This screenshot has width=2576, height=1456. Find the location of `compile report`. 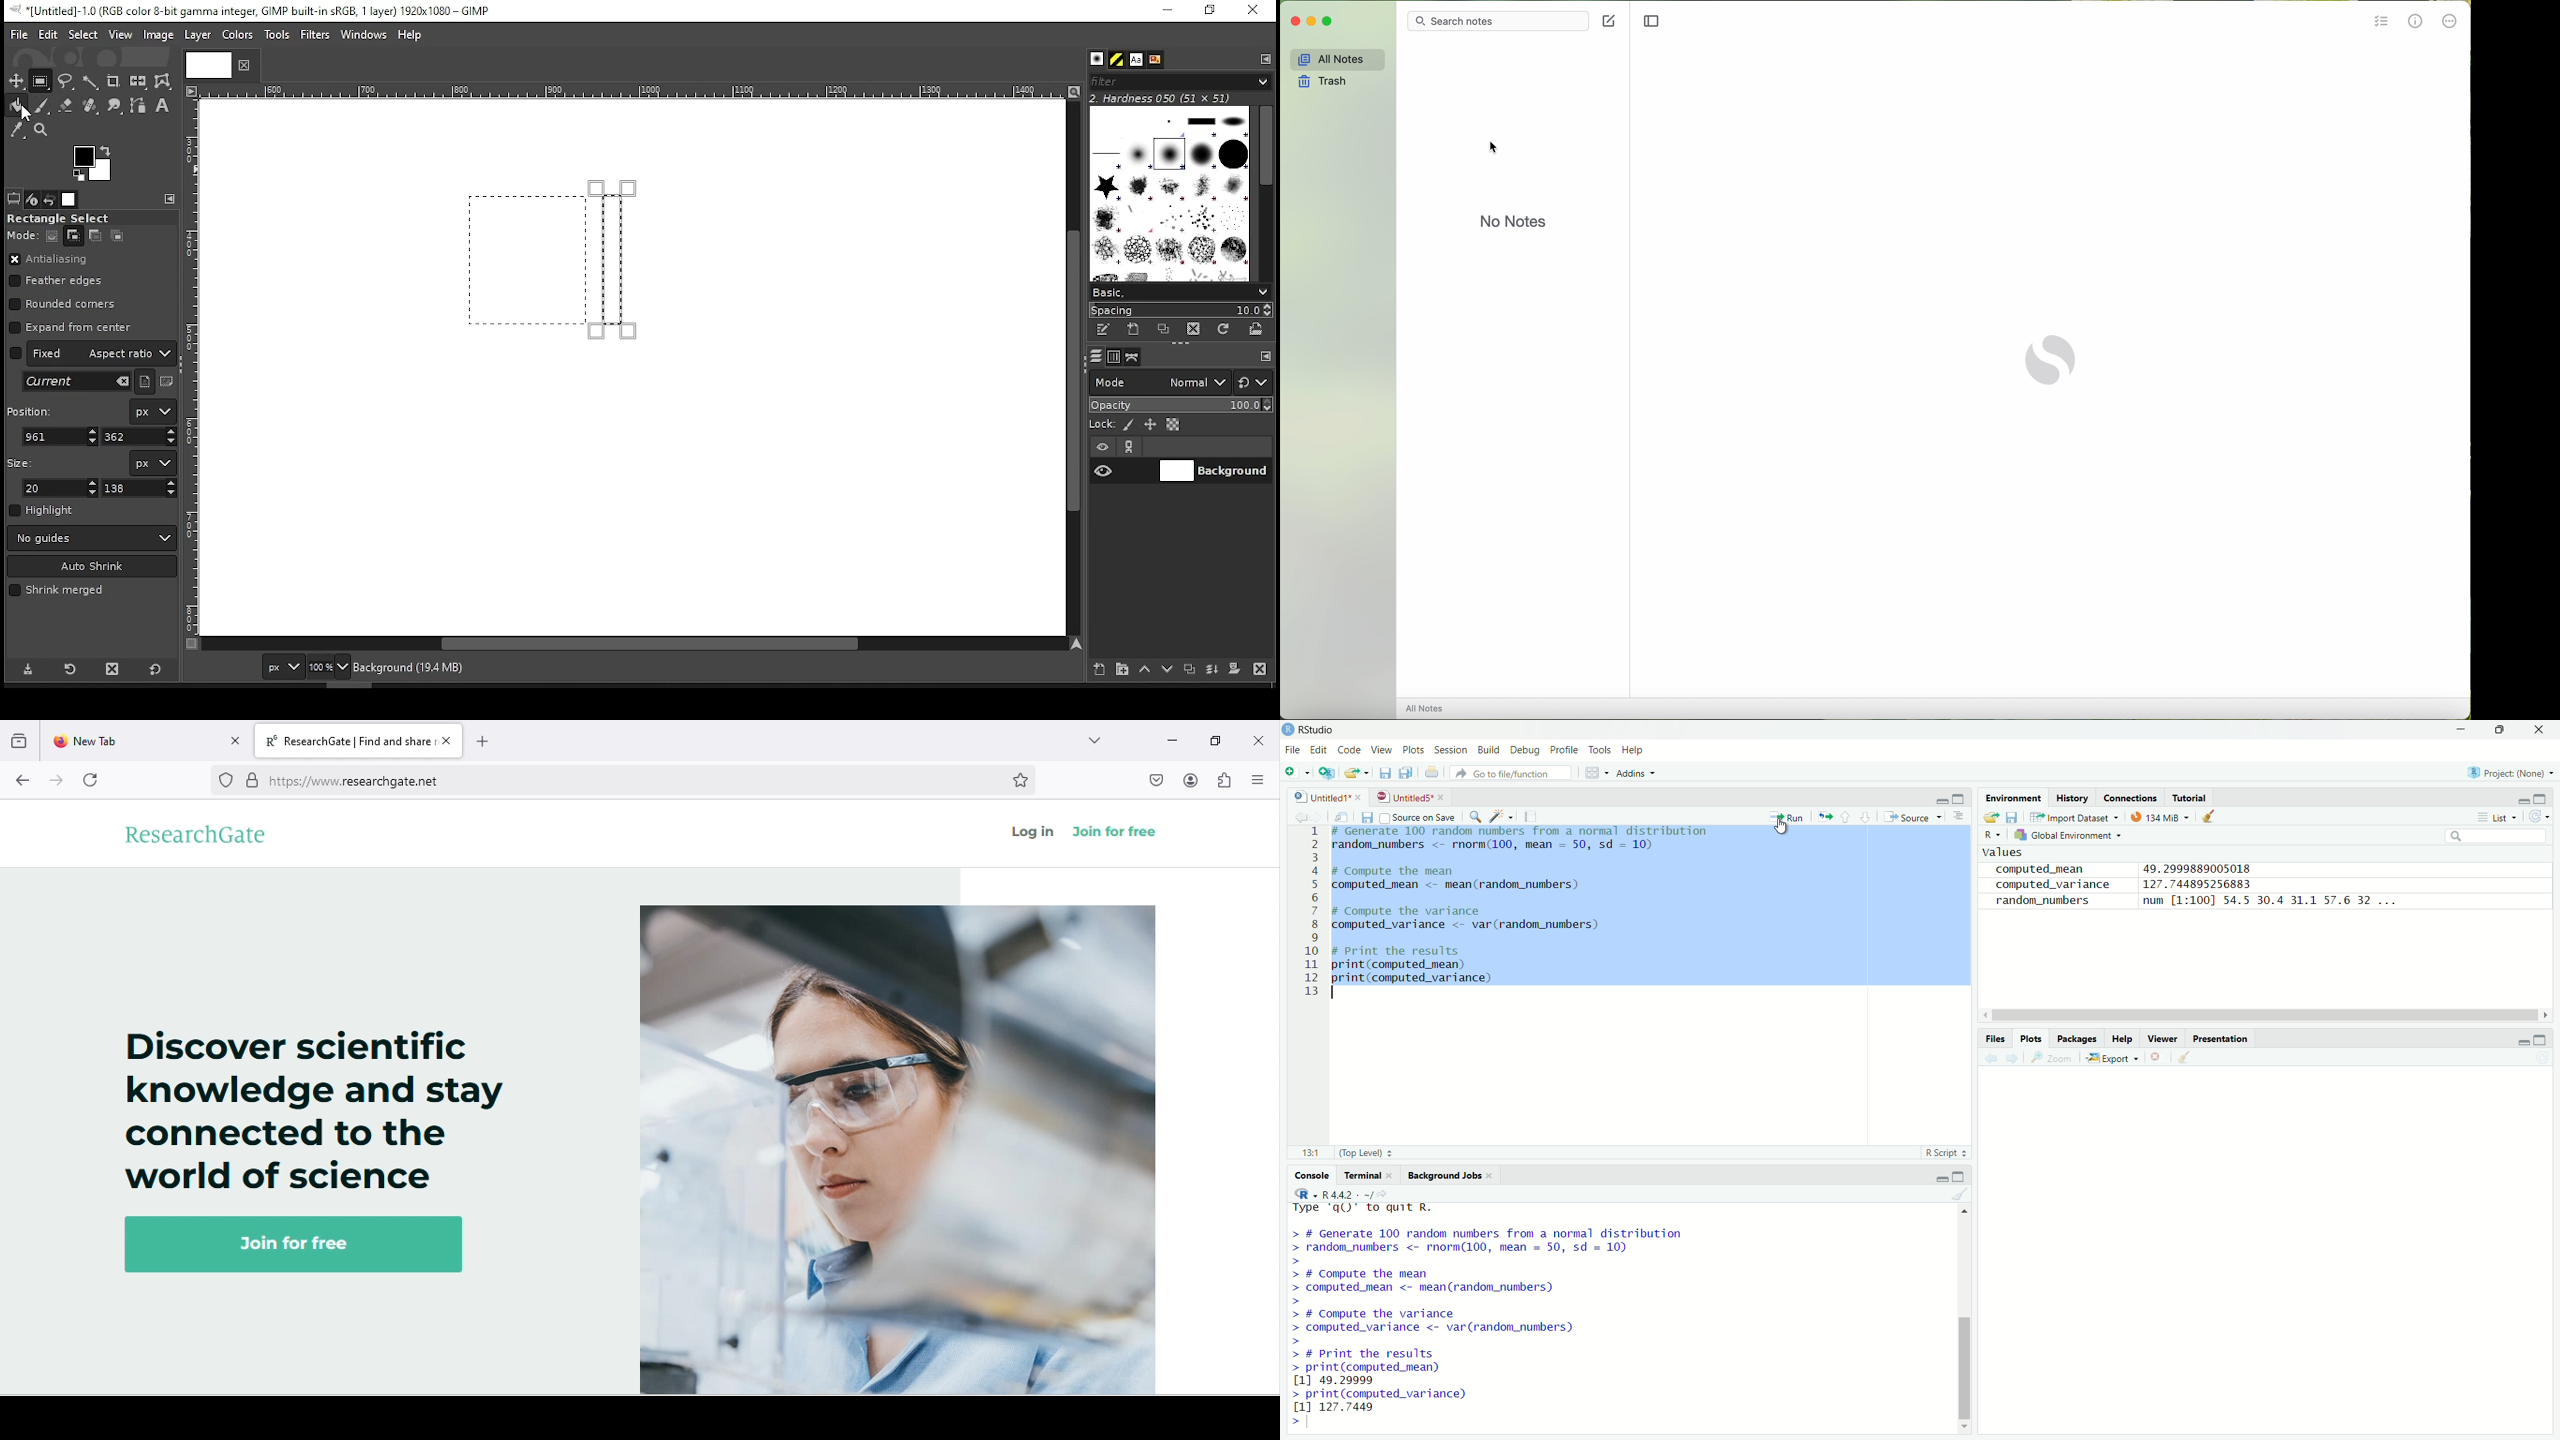

compile report is located at coordinates (1531, 816).